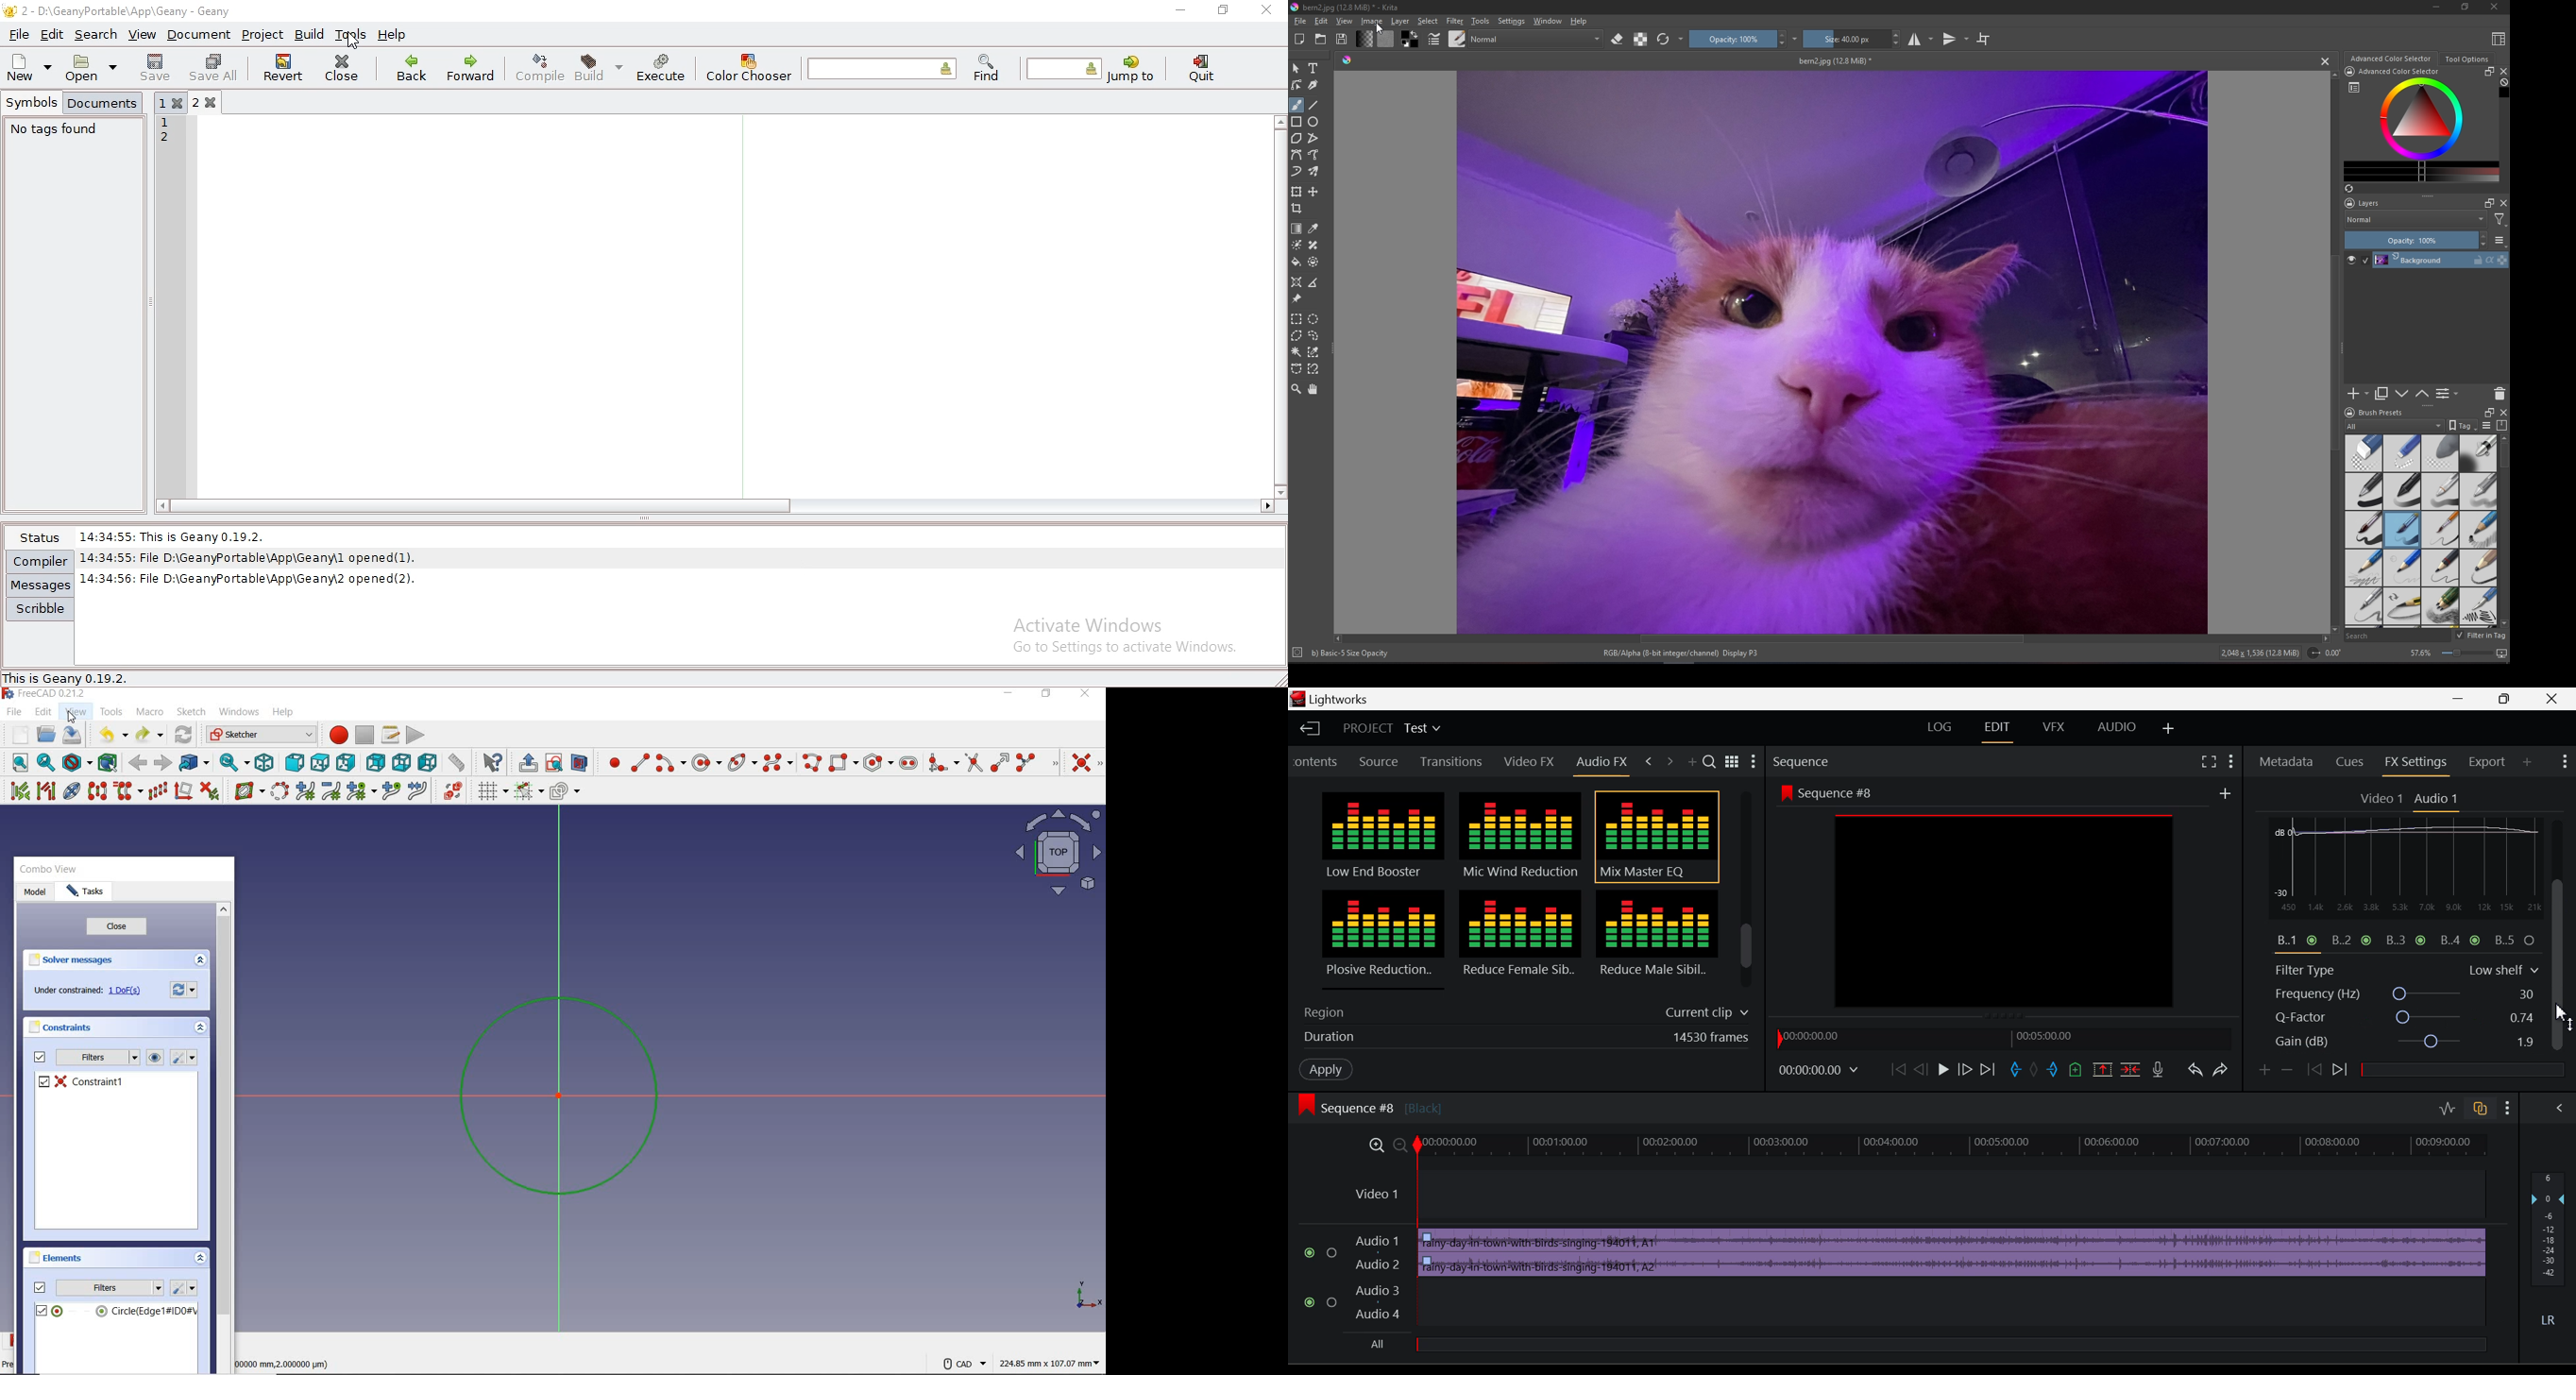 This screenshot has height=1400, width=2576. What do you see at coordinates (226, 1111) in the screenshot?
I see `scrollbar` at bounding box center [226, 1111].